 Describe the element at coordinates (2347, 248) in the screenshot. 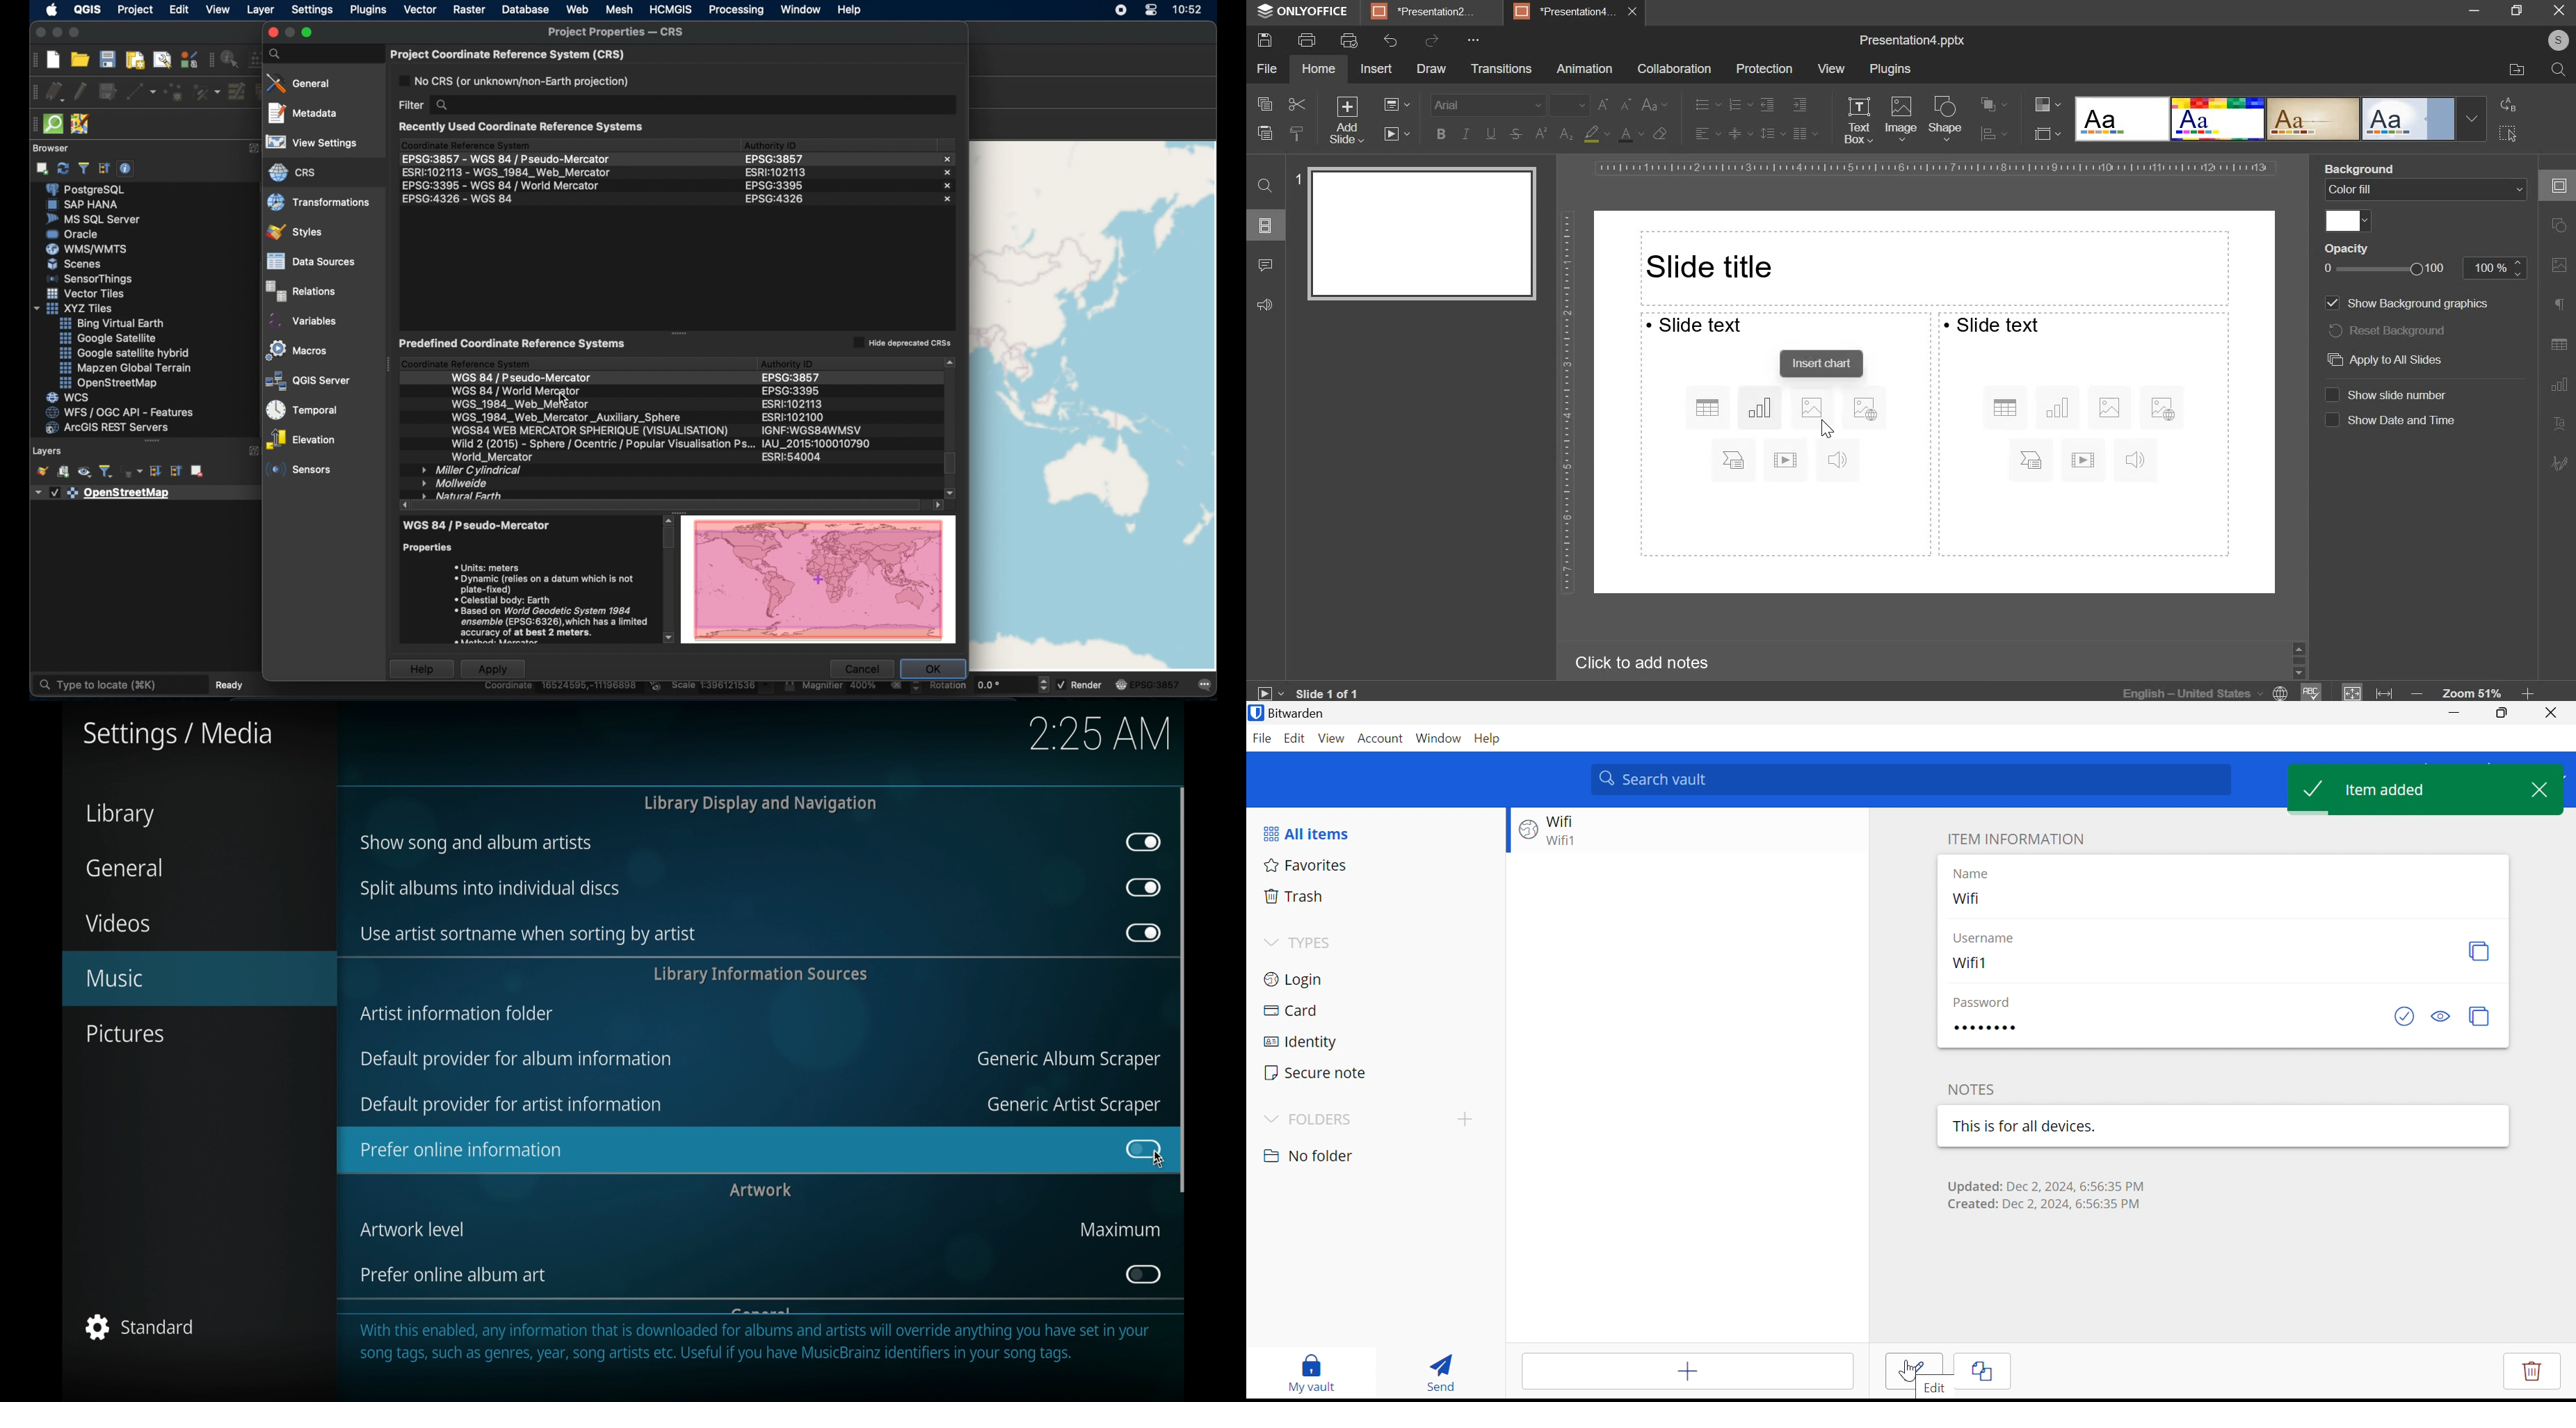

I see `opacity` at that location.